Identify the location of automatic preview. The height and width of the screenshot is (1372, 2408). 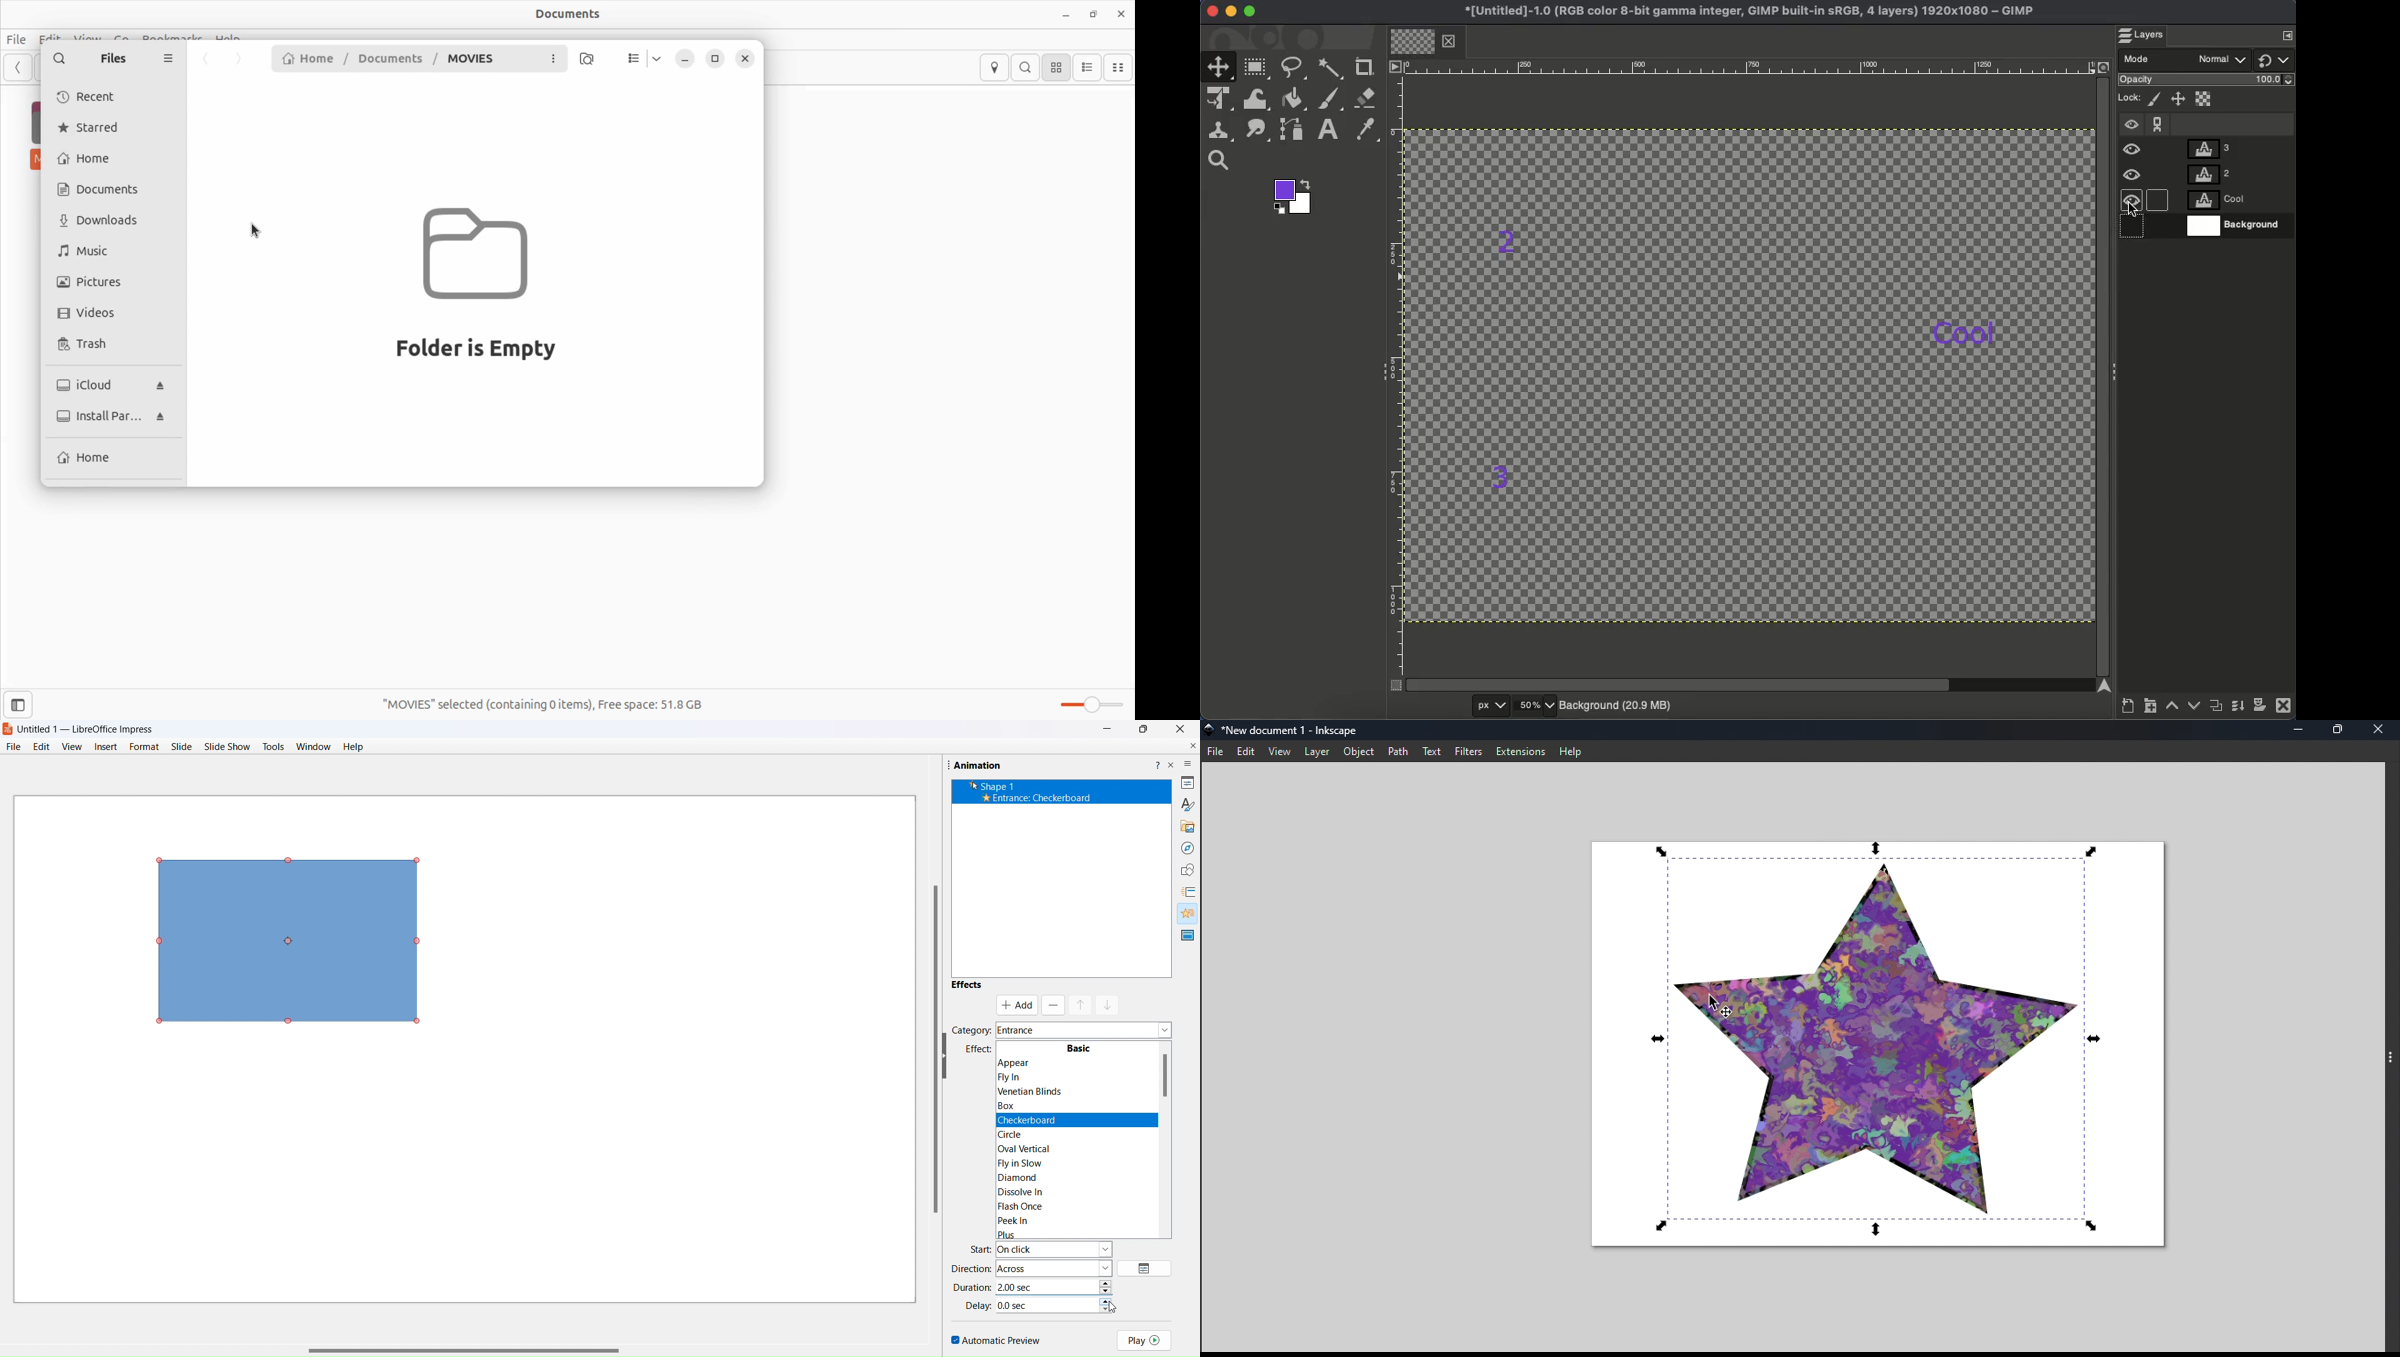
(995, 1339).